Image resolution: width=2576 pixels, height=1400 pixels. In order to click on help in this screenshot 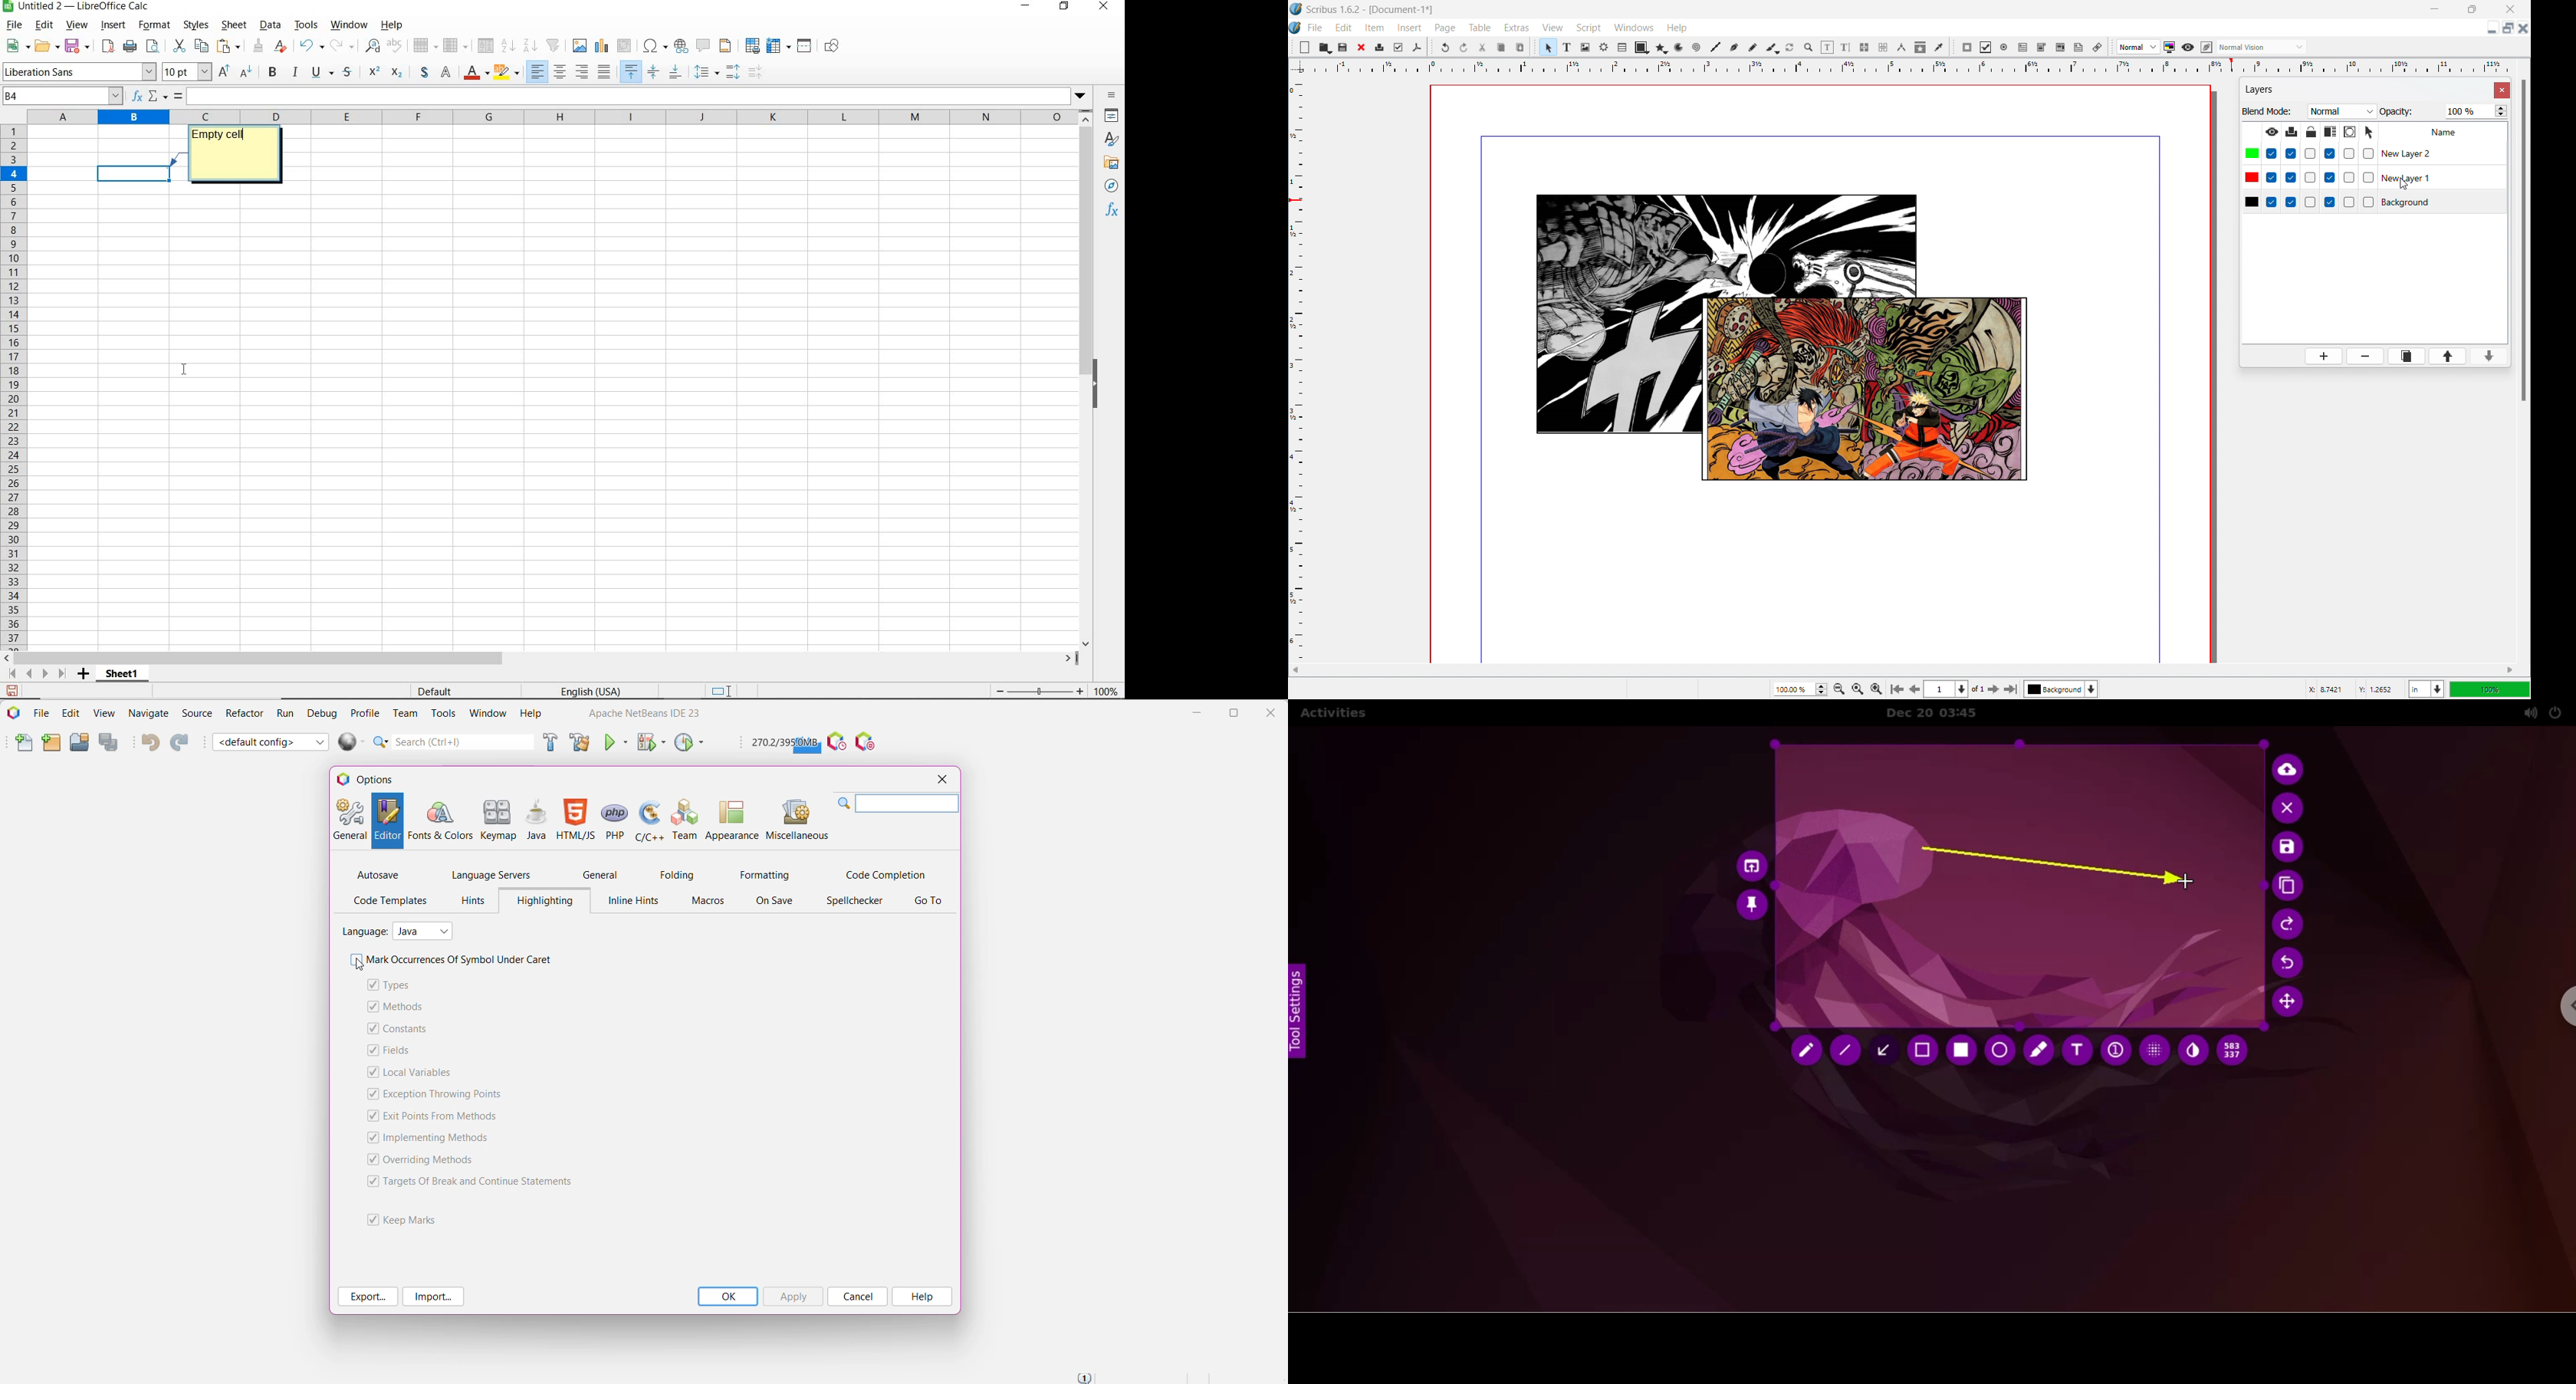, I will do `click(390, 25)`.